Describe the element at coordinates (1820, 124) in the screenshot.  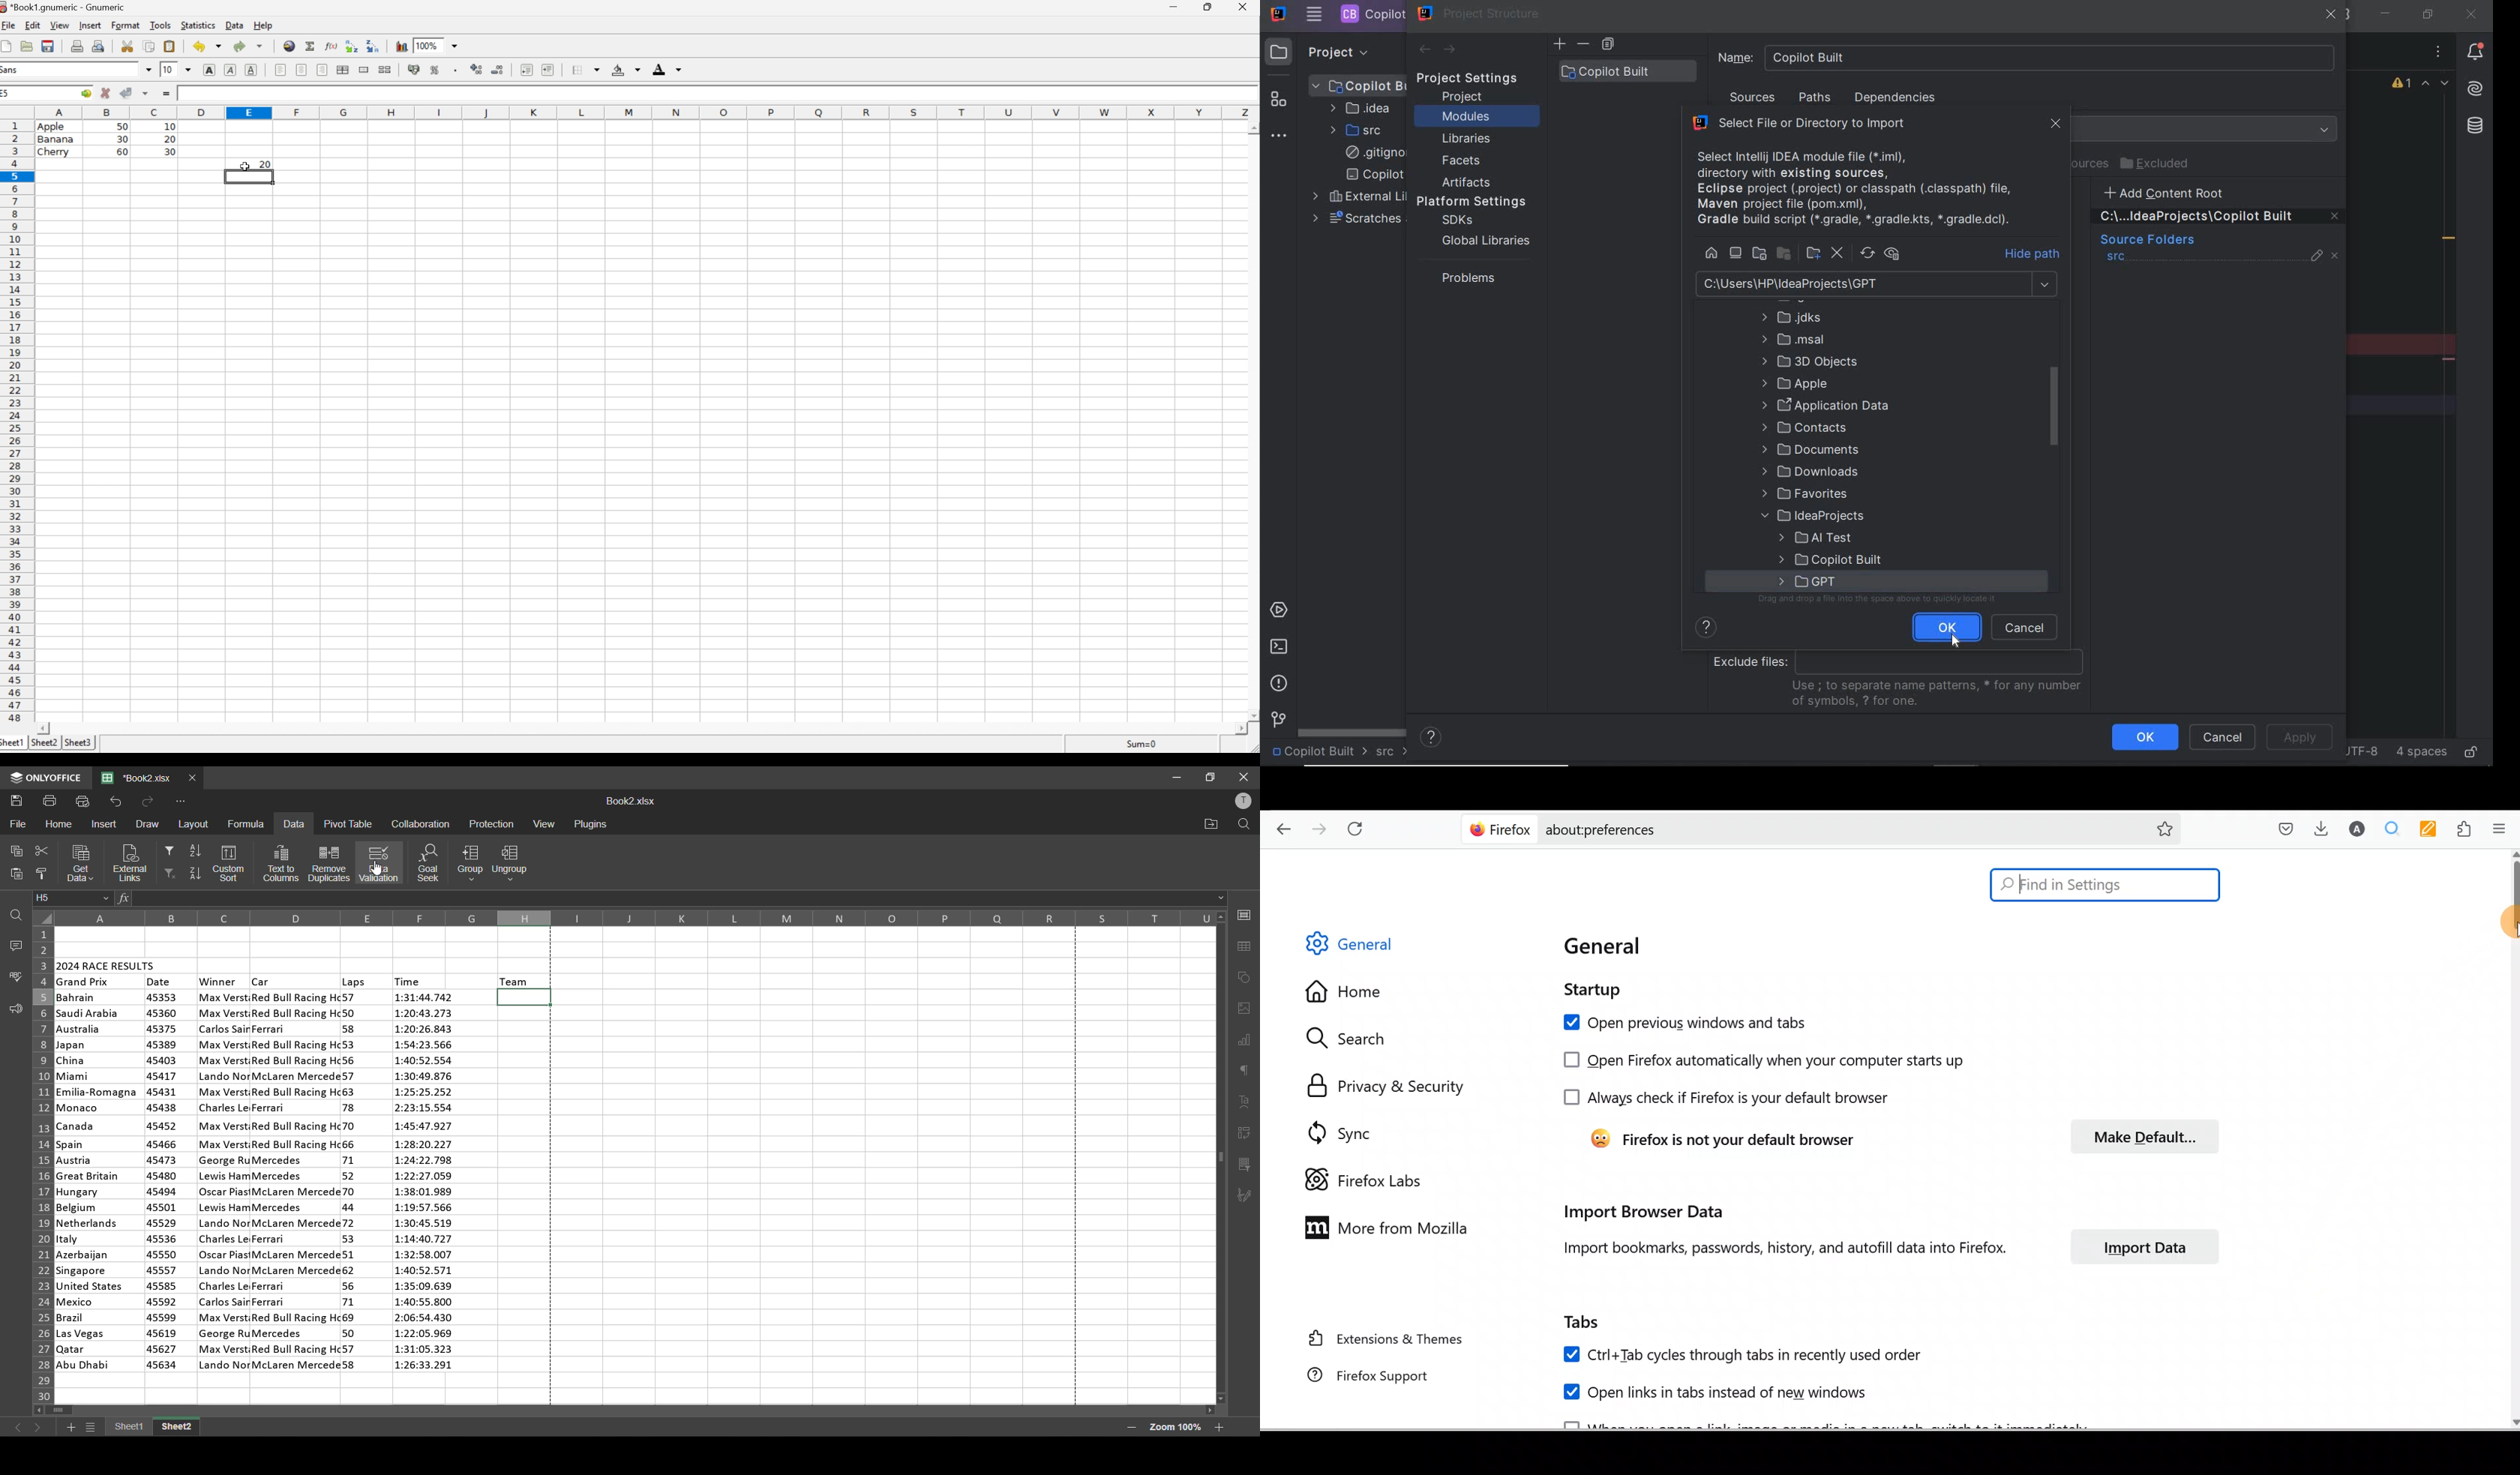
I see `select file or directory to import` at that location.